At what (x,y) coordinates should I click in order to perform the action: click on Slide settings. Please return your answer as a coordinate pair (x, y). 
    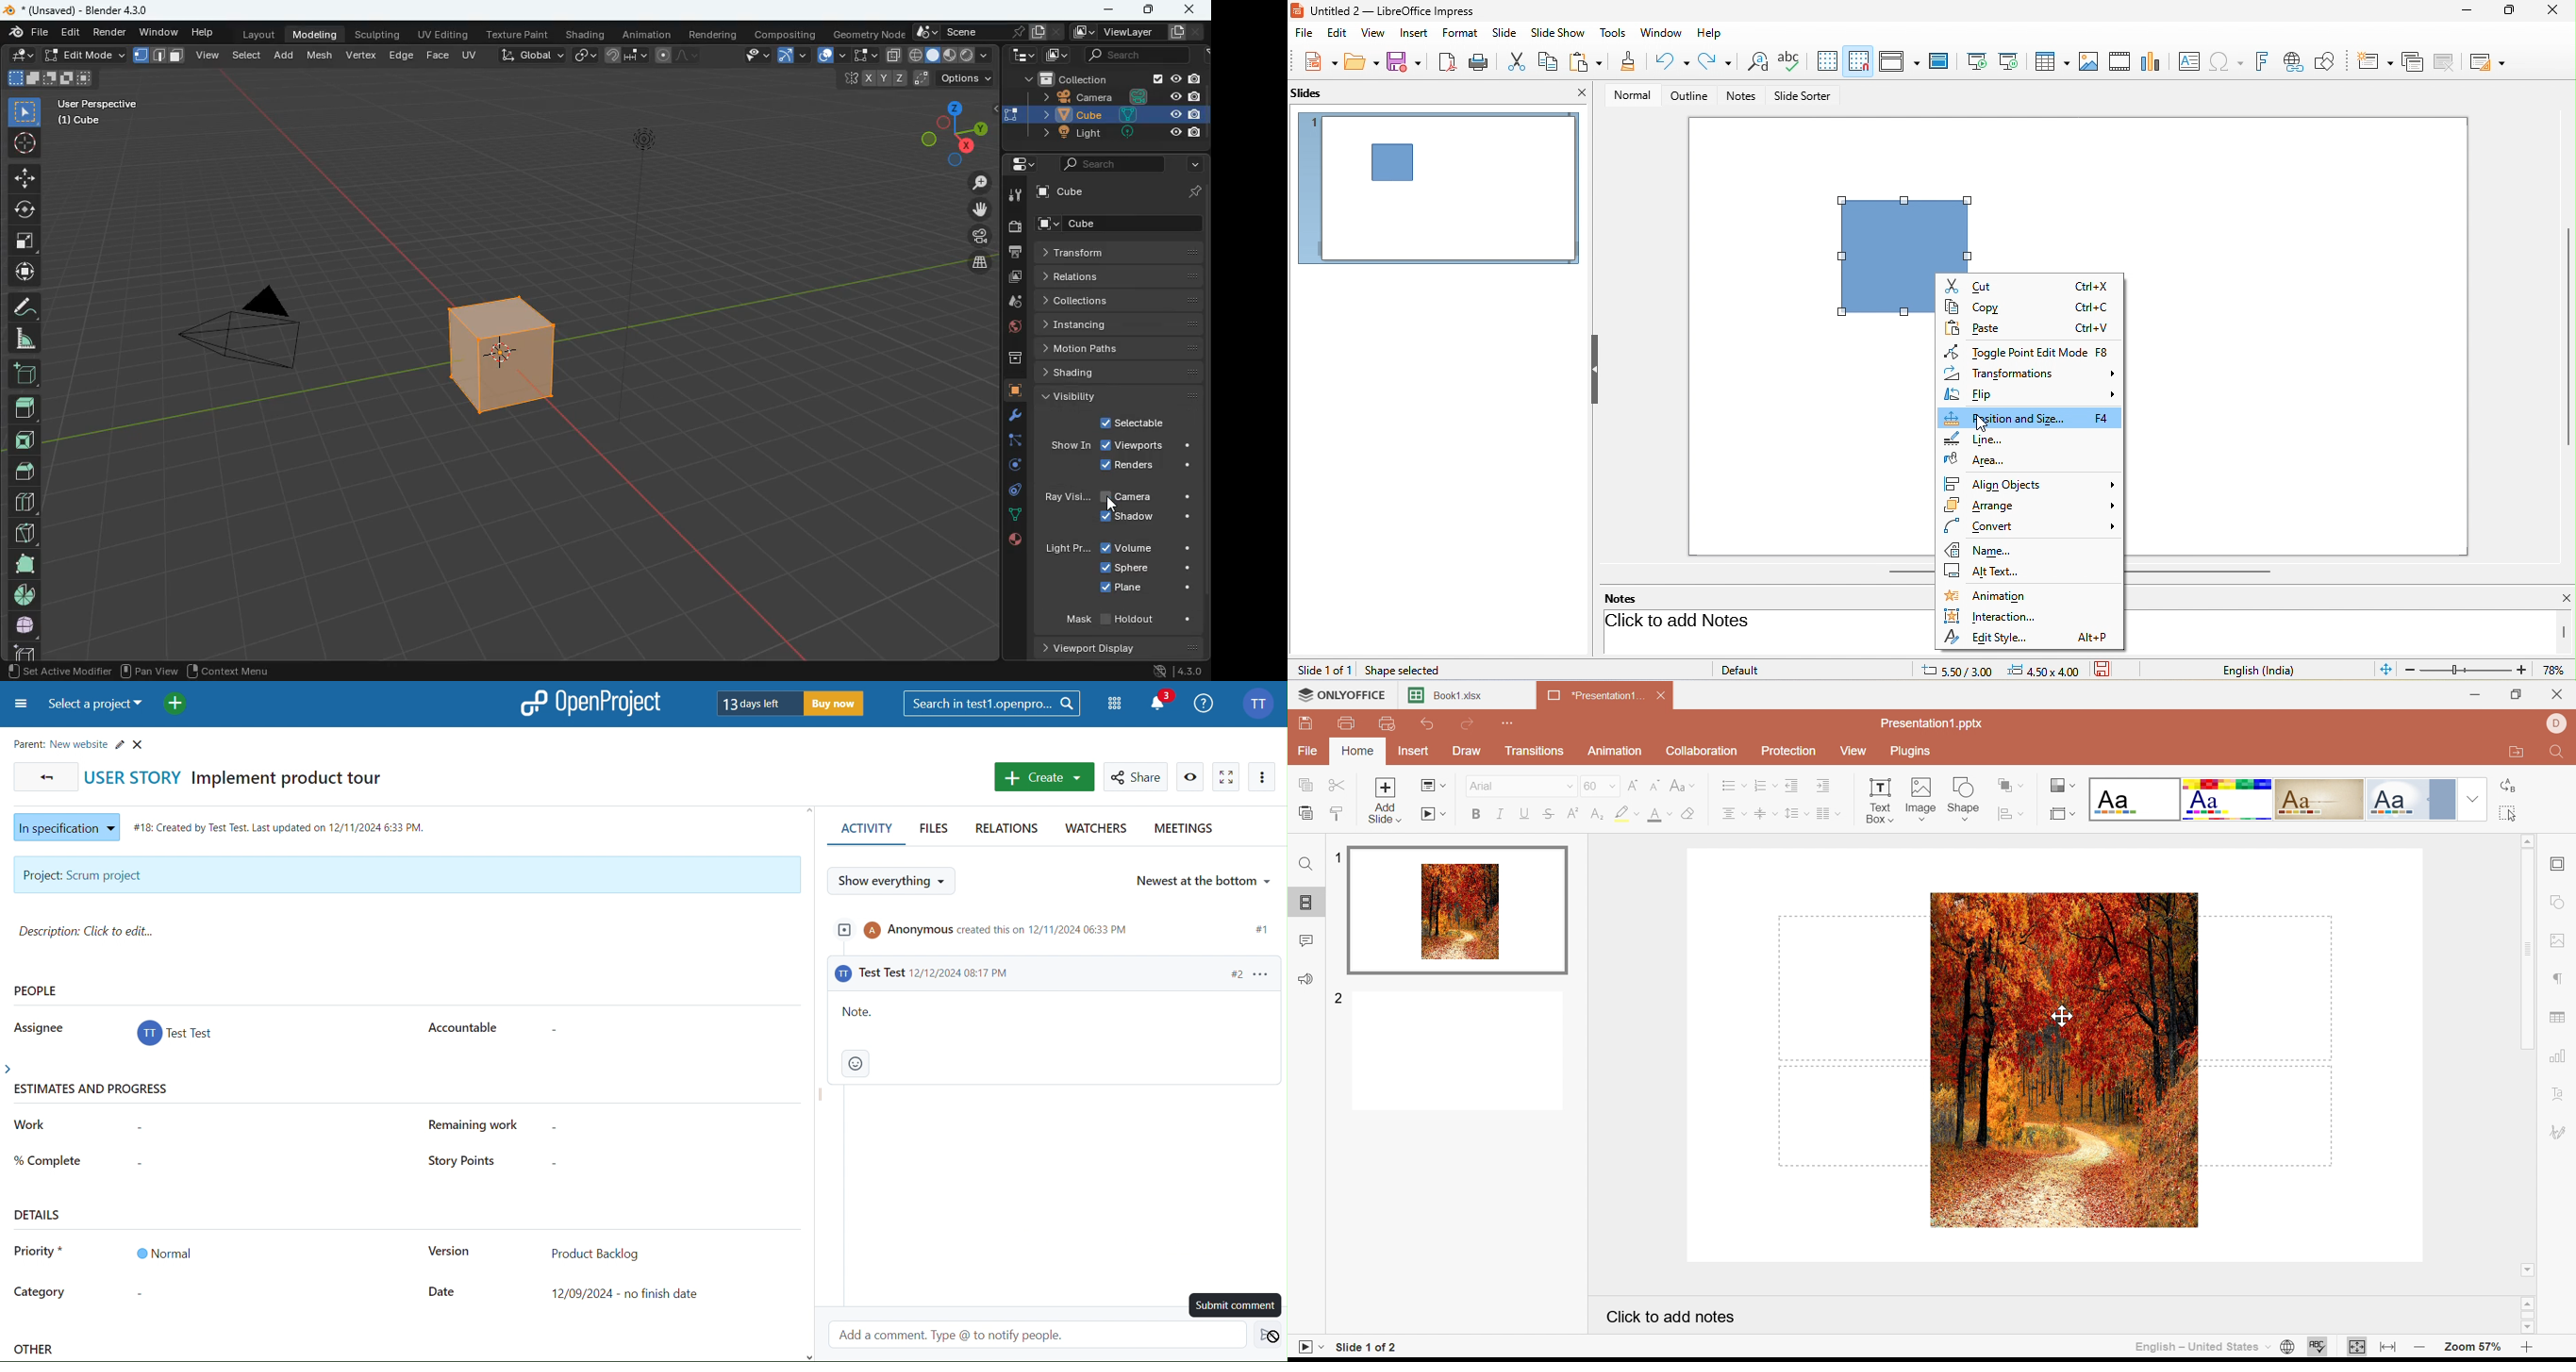
    Looking at the image, I should click on (2556, 863).